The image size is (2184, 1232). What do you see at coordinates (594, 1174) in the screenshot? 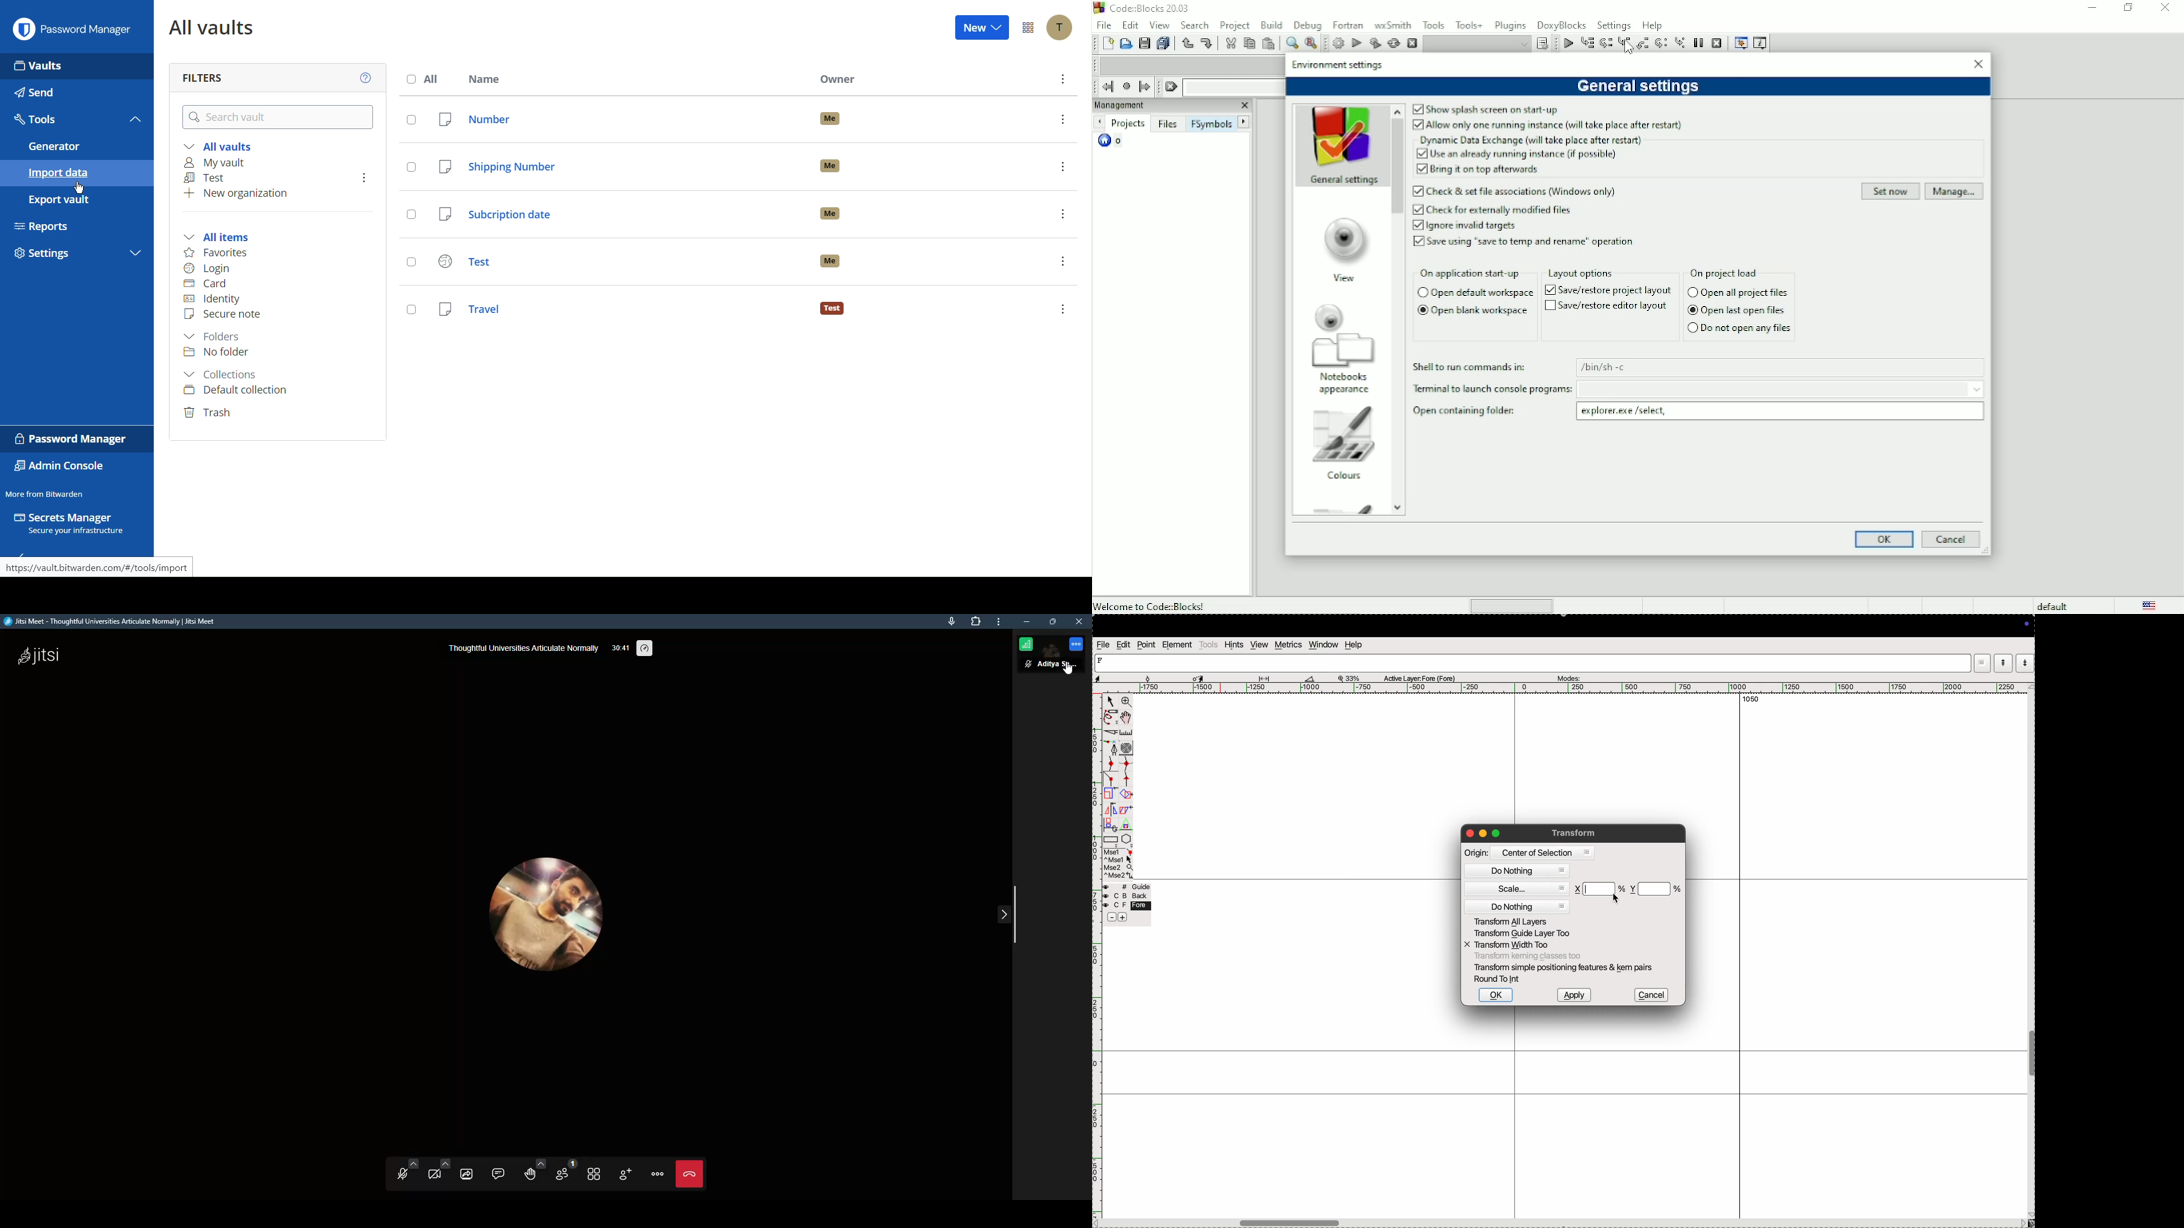
I see `toggle title view` at bounding box center [594, 1174].